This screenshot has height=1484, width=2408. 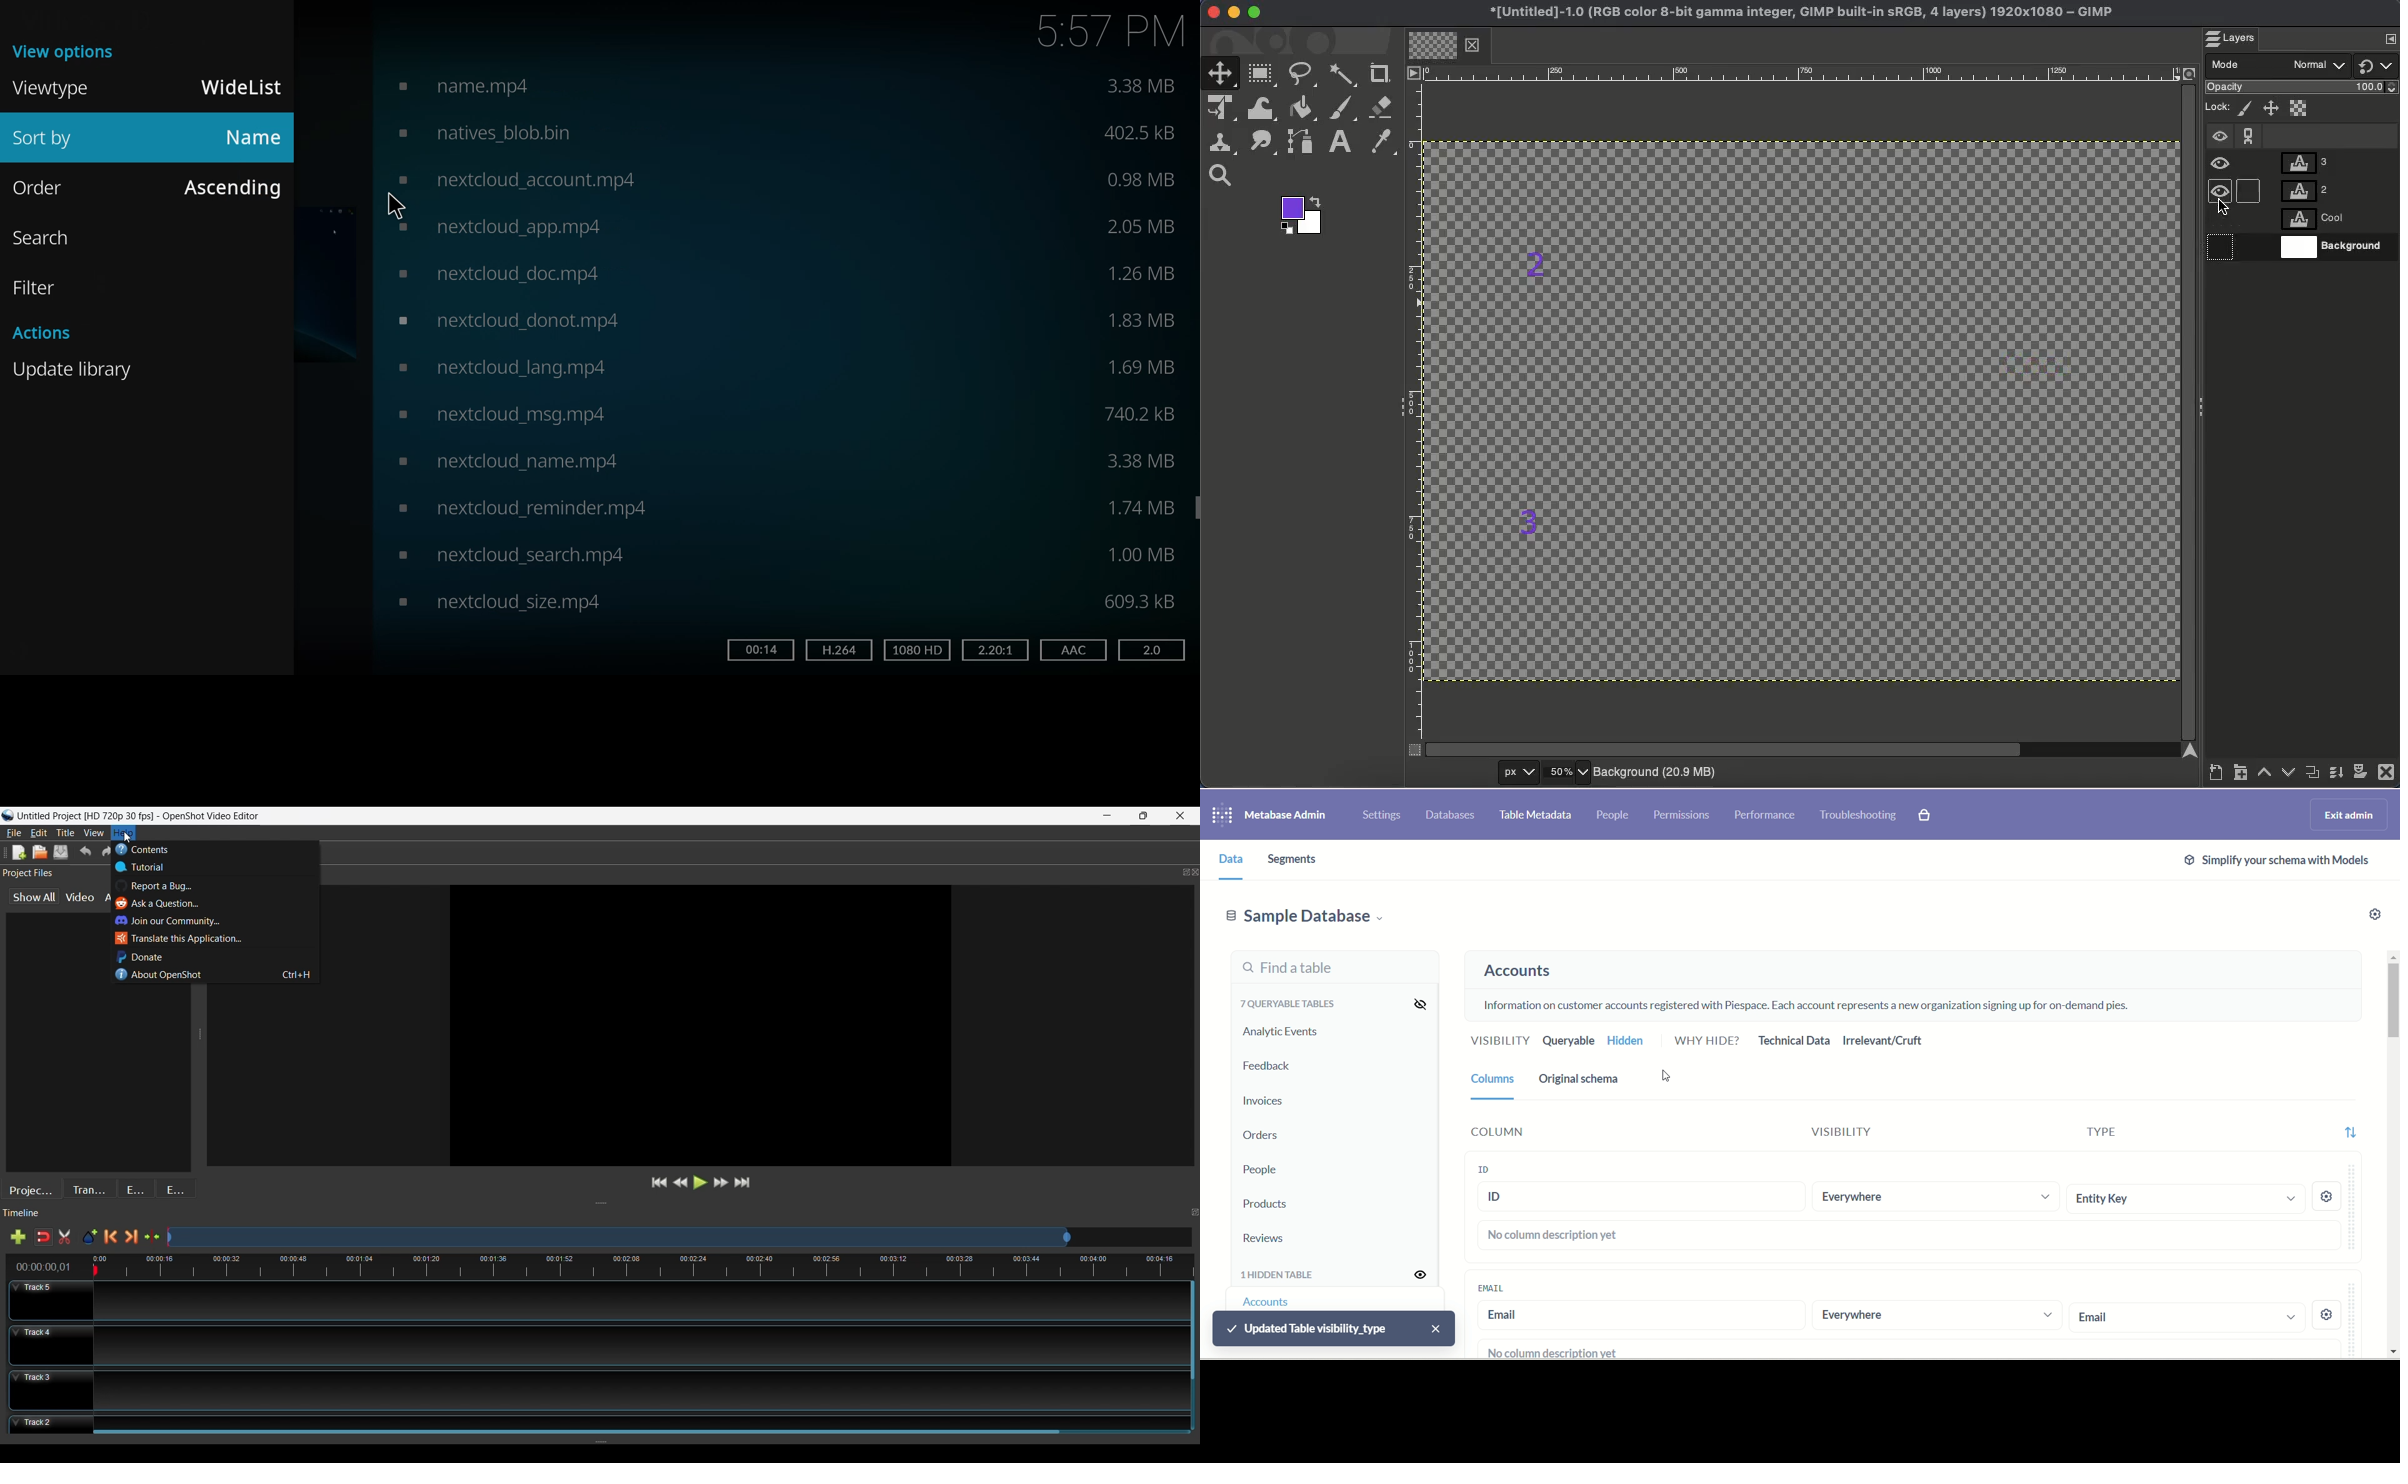 I want to click on size, so click(x=1145, y=413).